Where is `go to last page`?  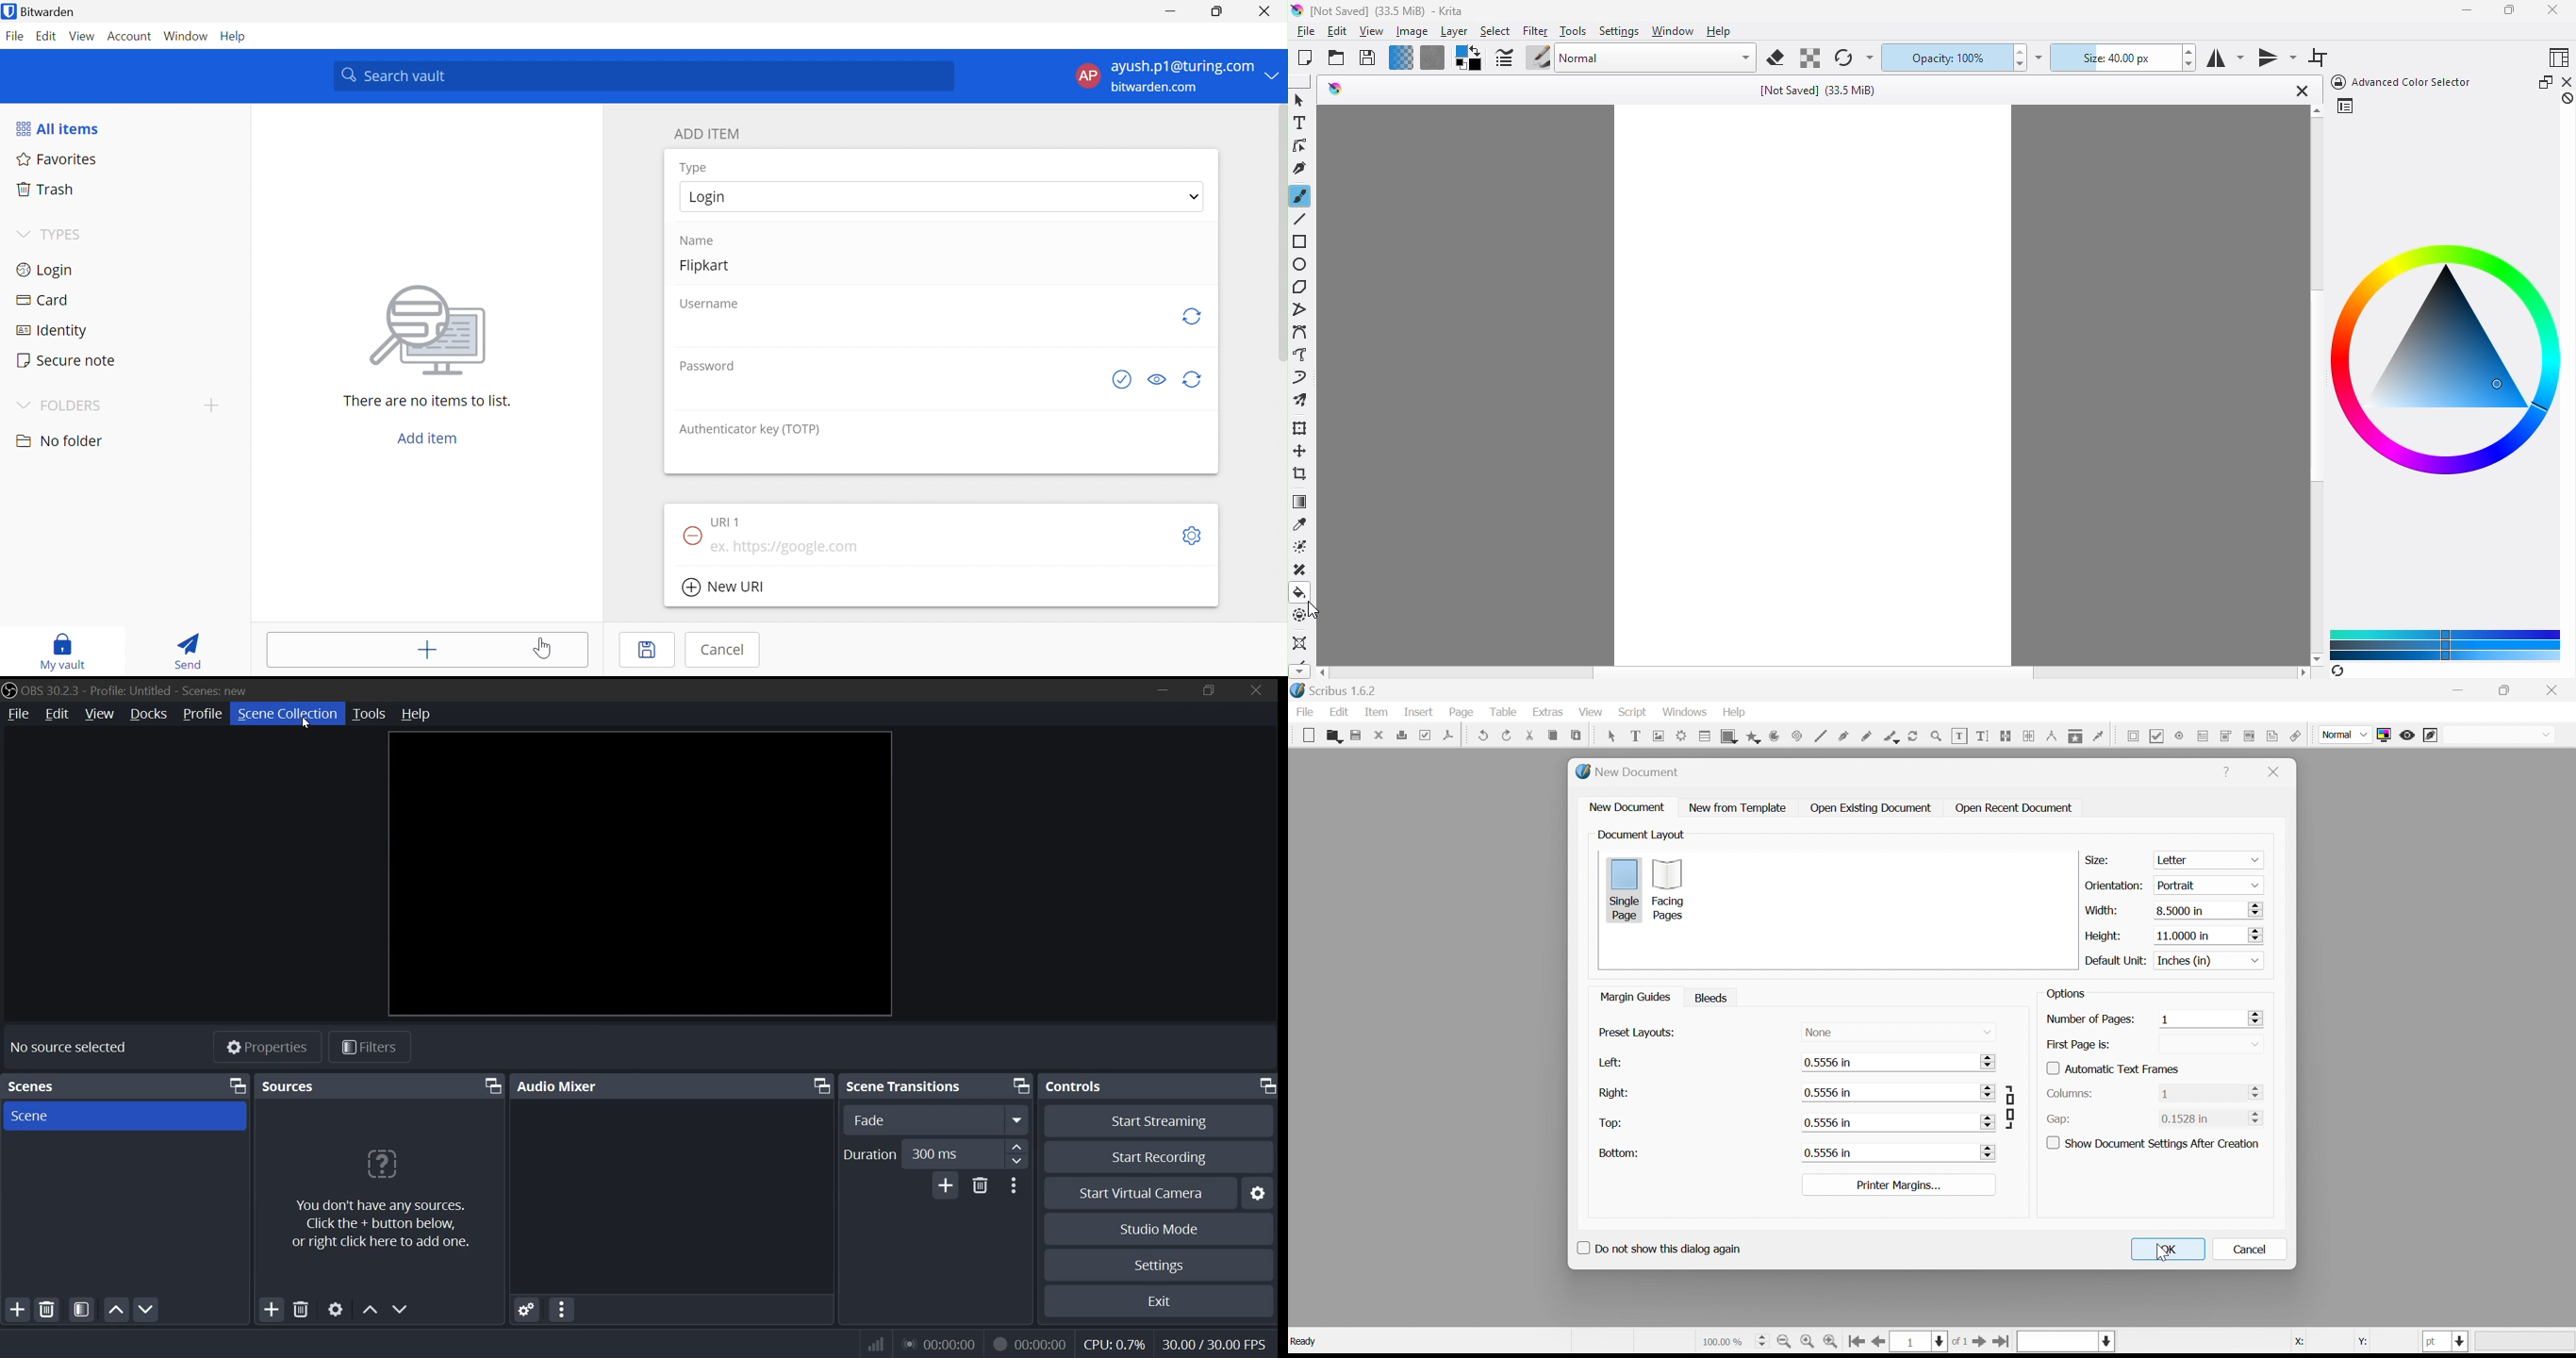 go to last page is located at coordinates (2004, 1341).